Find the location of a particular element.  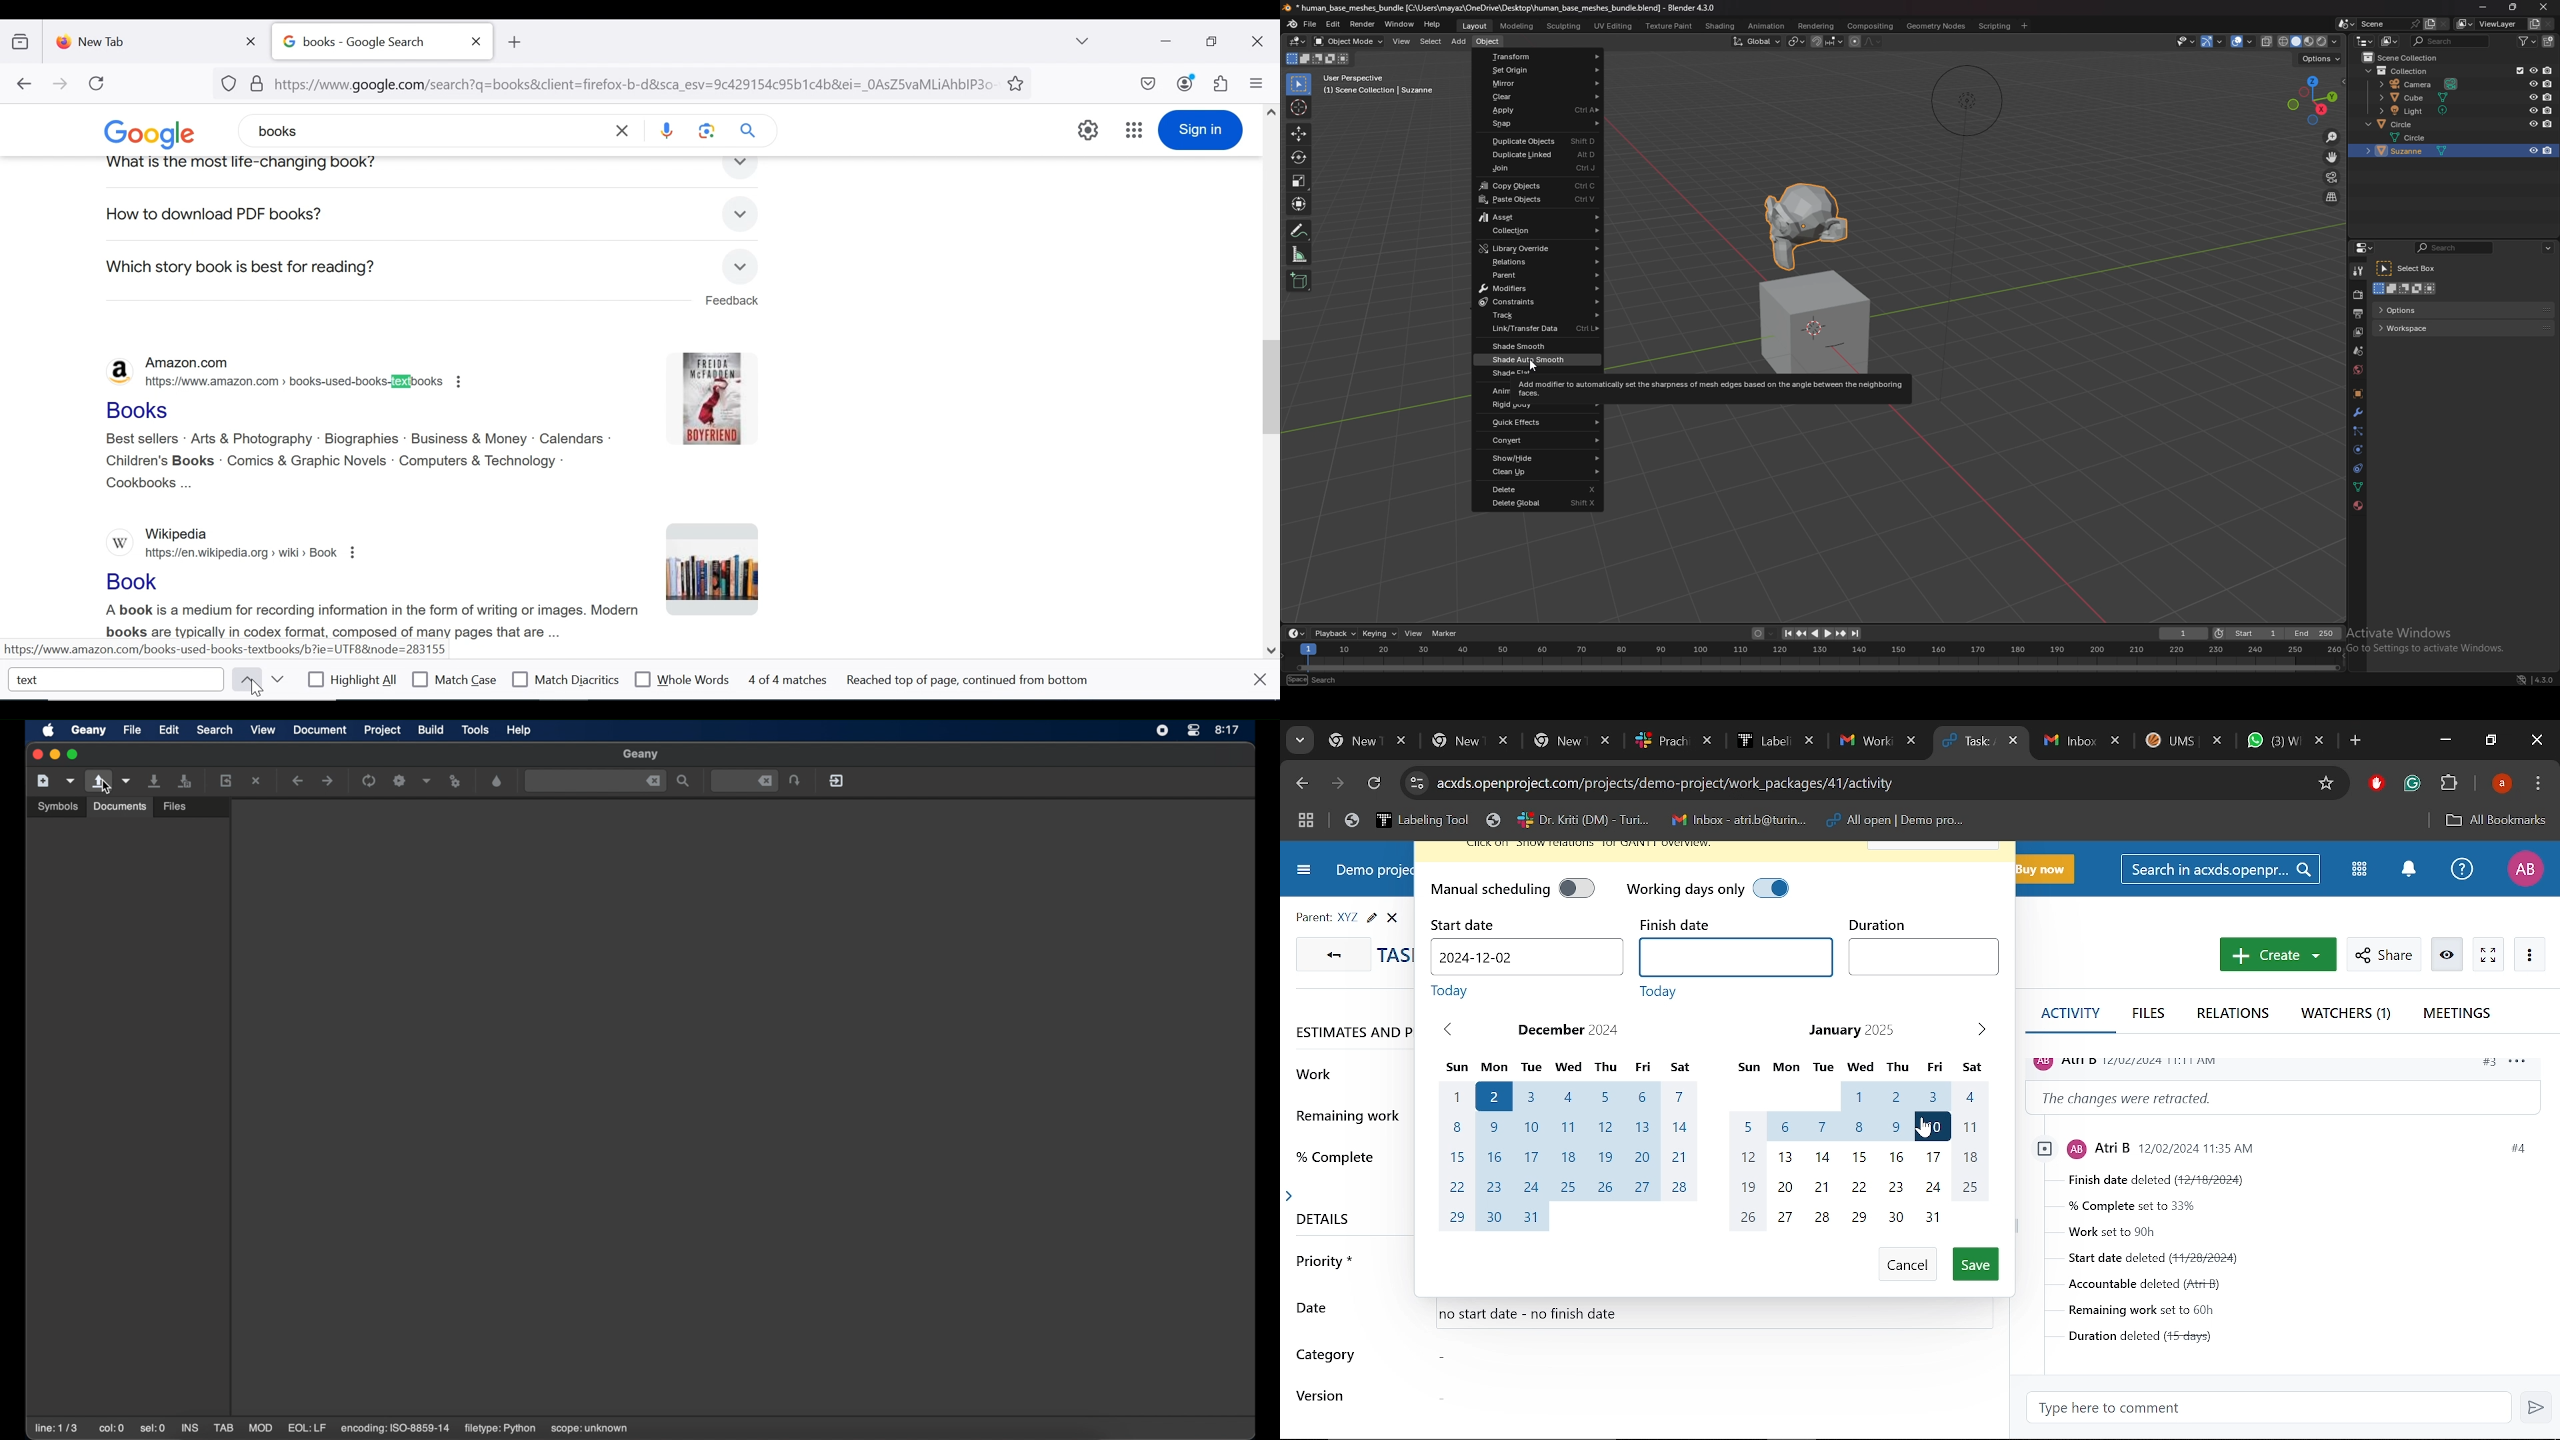

scale is located at coordinates (1301, 254).